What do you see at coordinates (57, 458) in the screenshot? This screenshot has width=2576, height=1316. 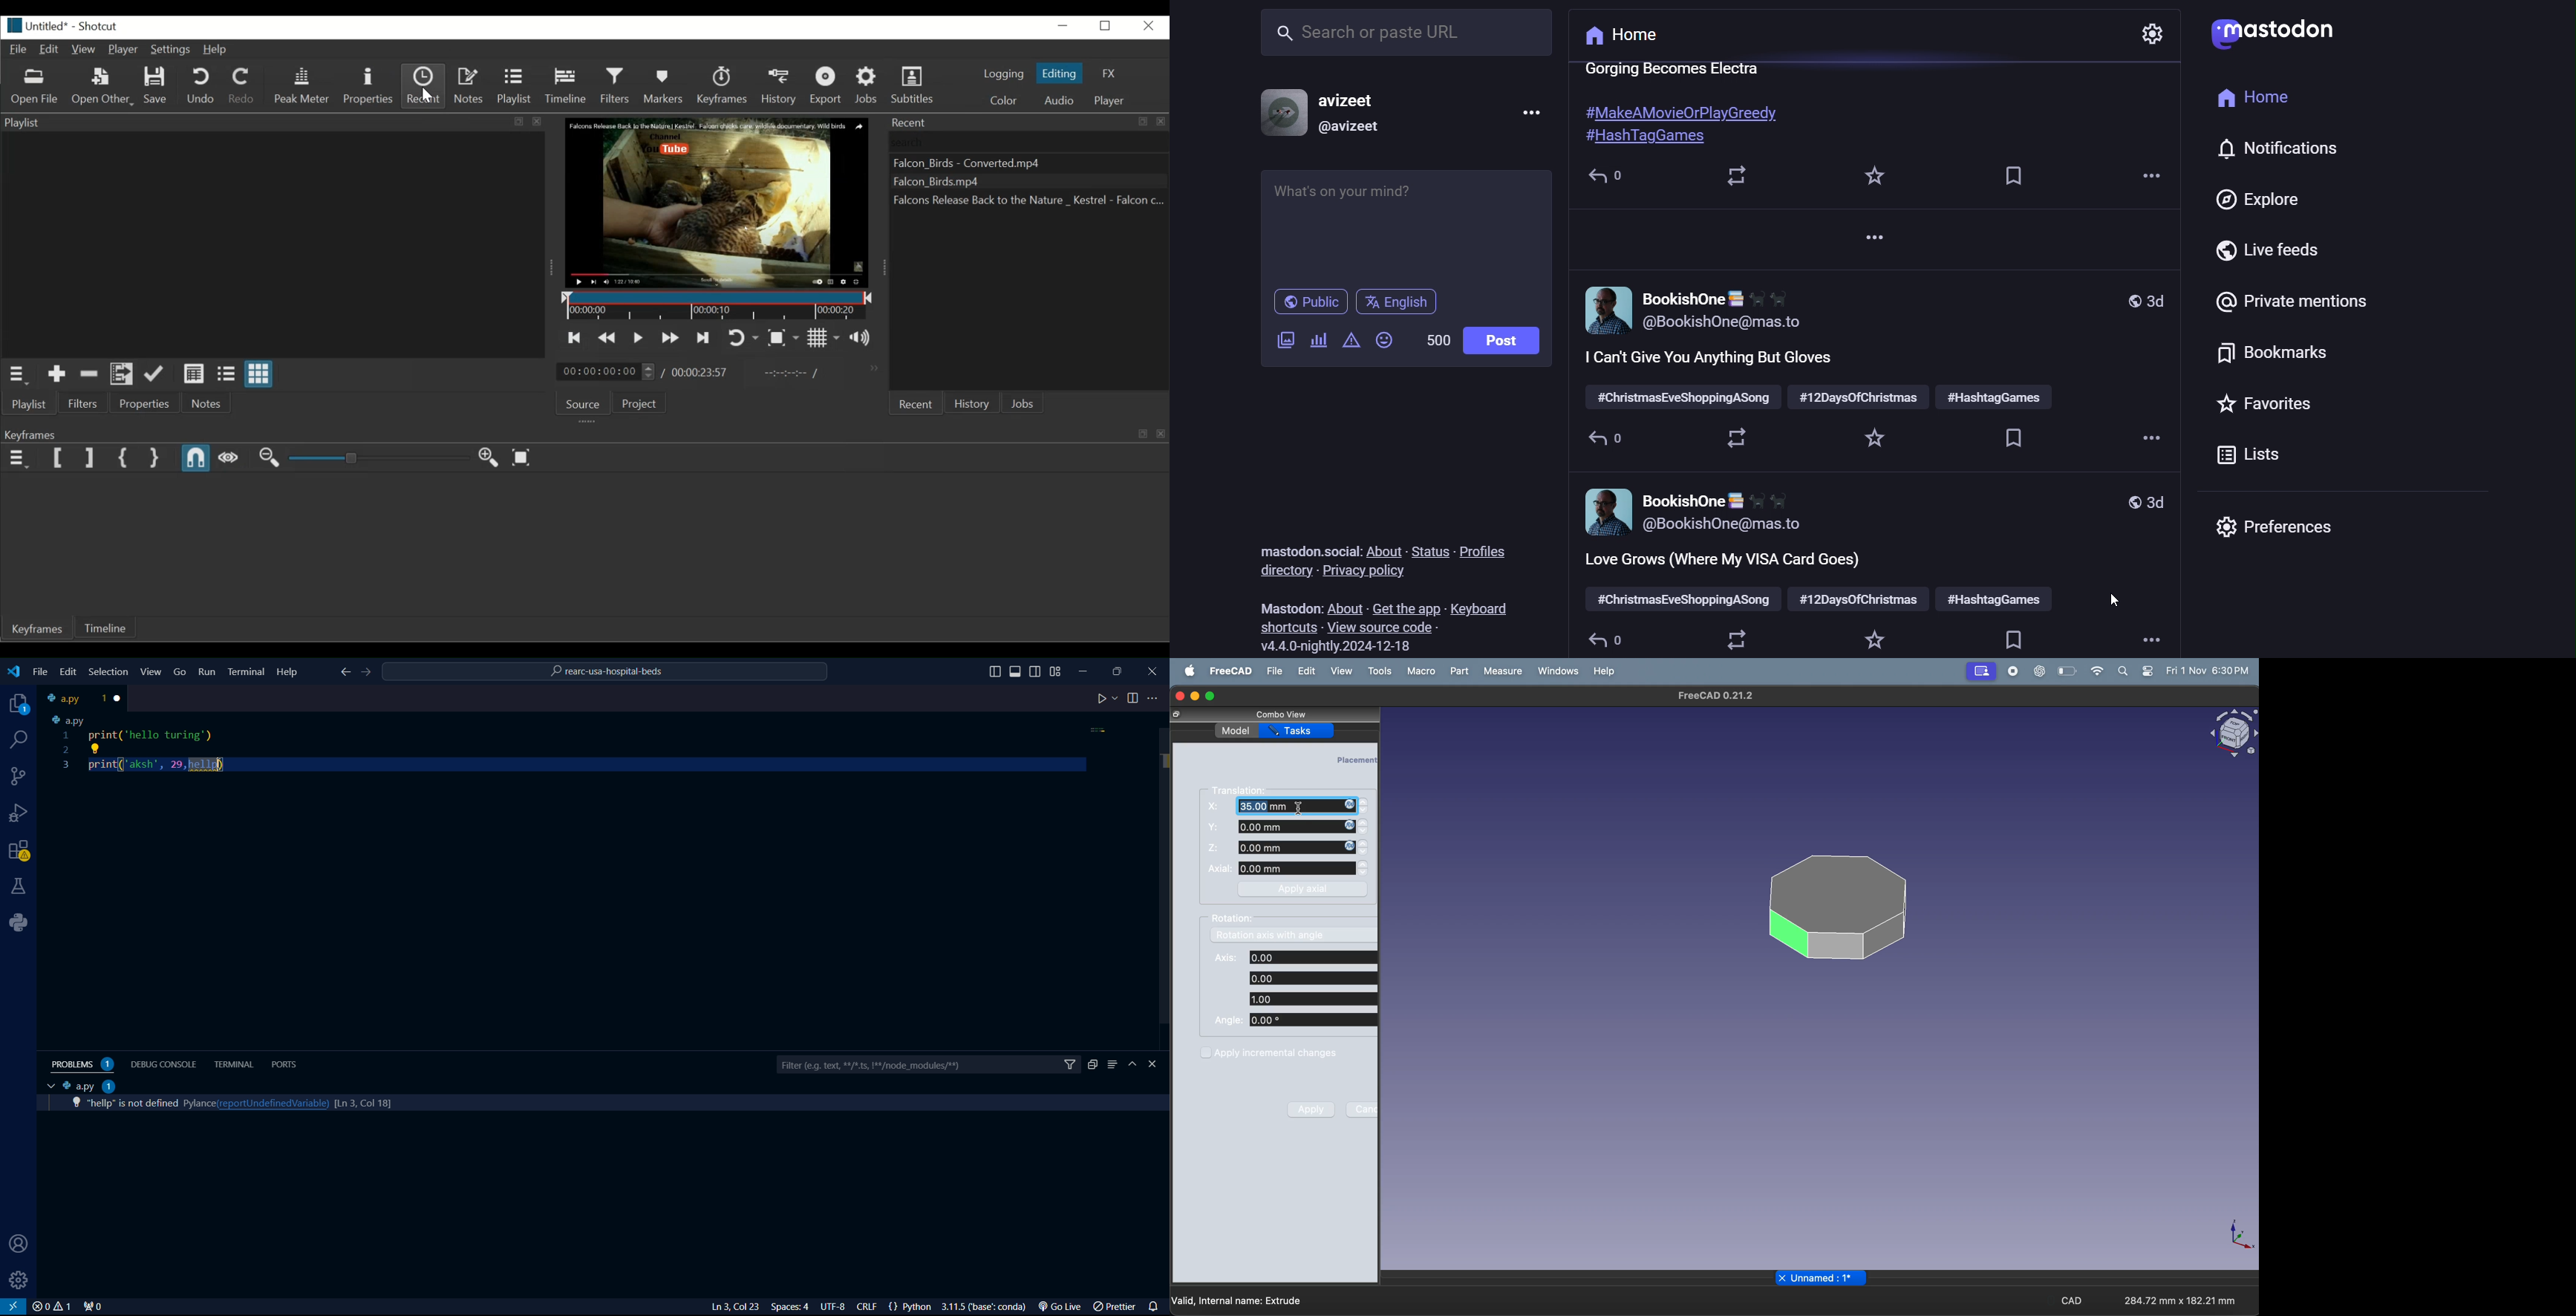 I see `Set Filter Start` at bounding box center [57, 458].